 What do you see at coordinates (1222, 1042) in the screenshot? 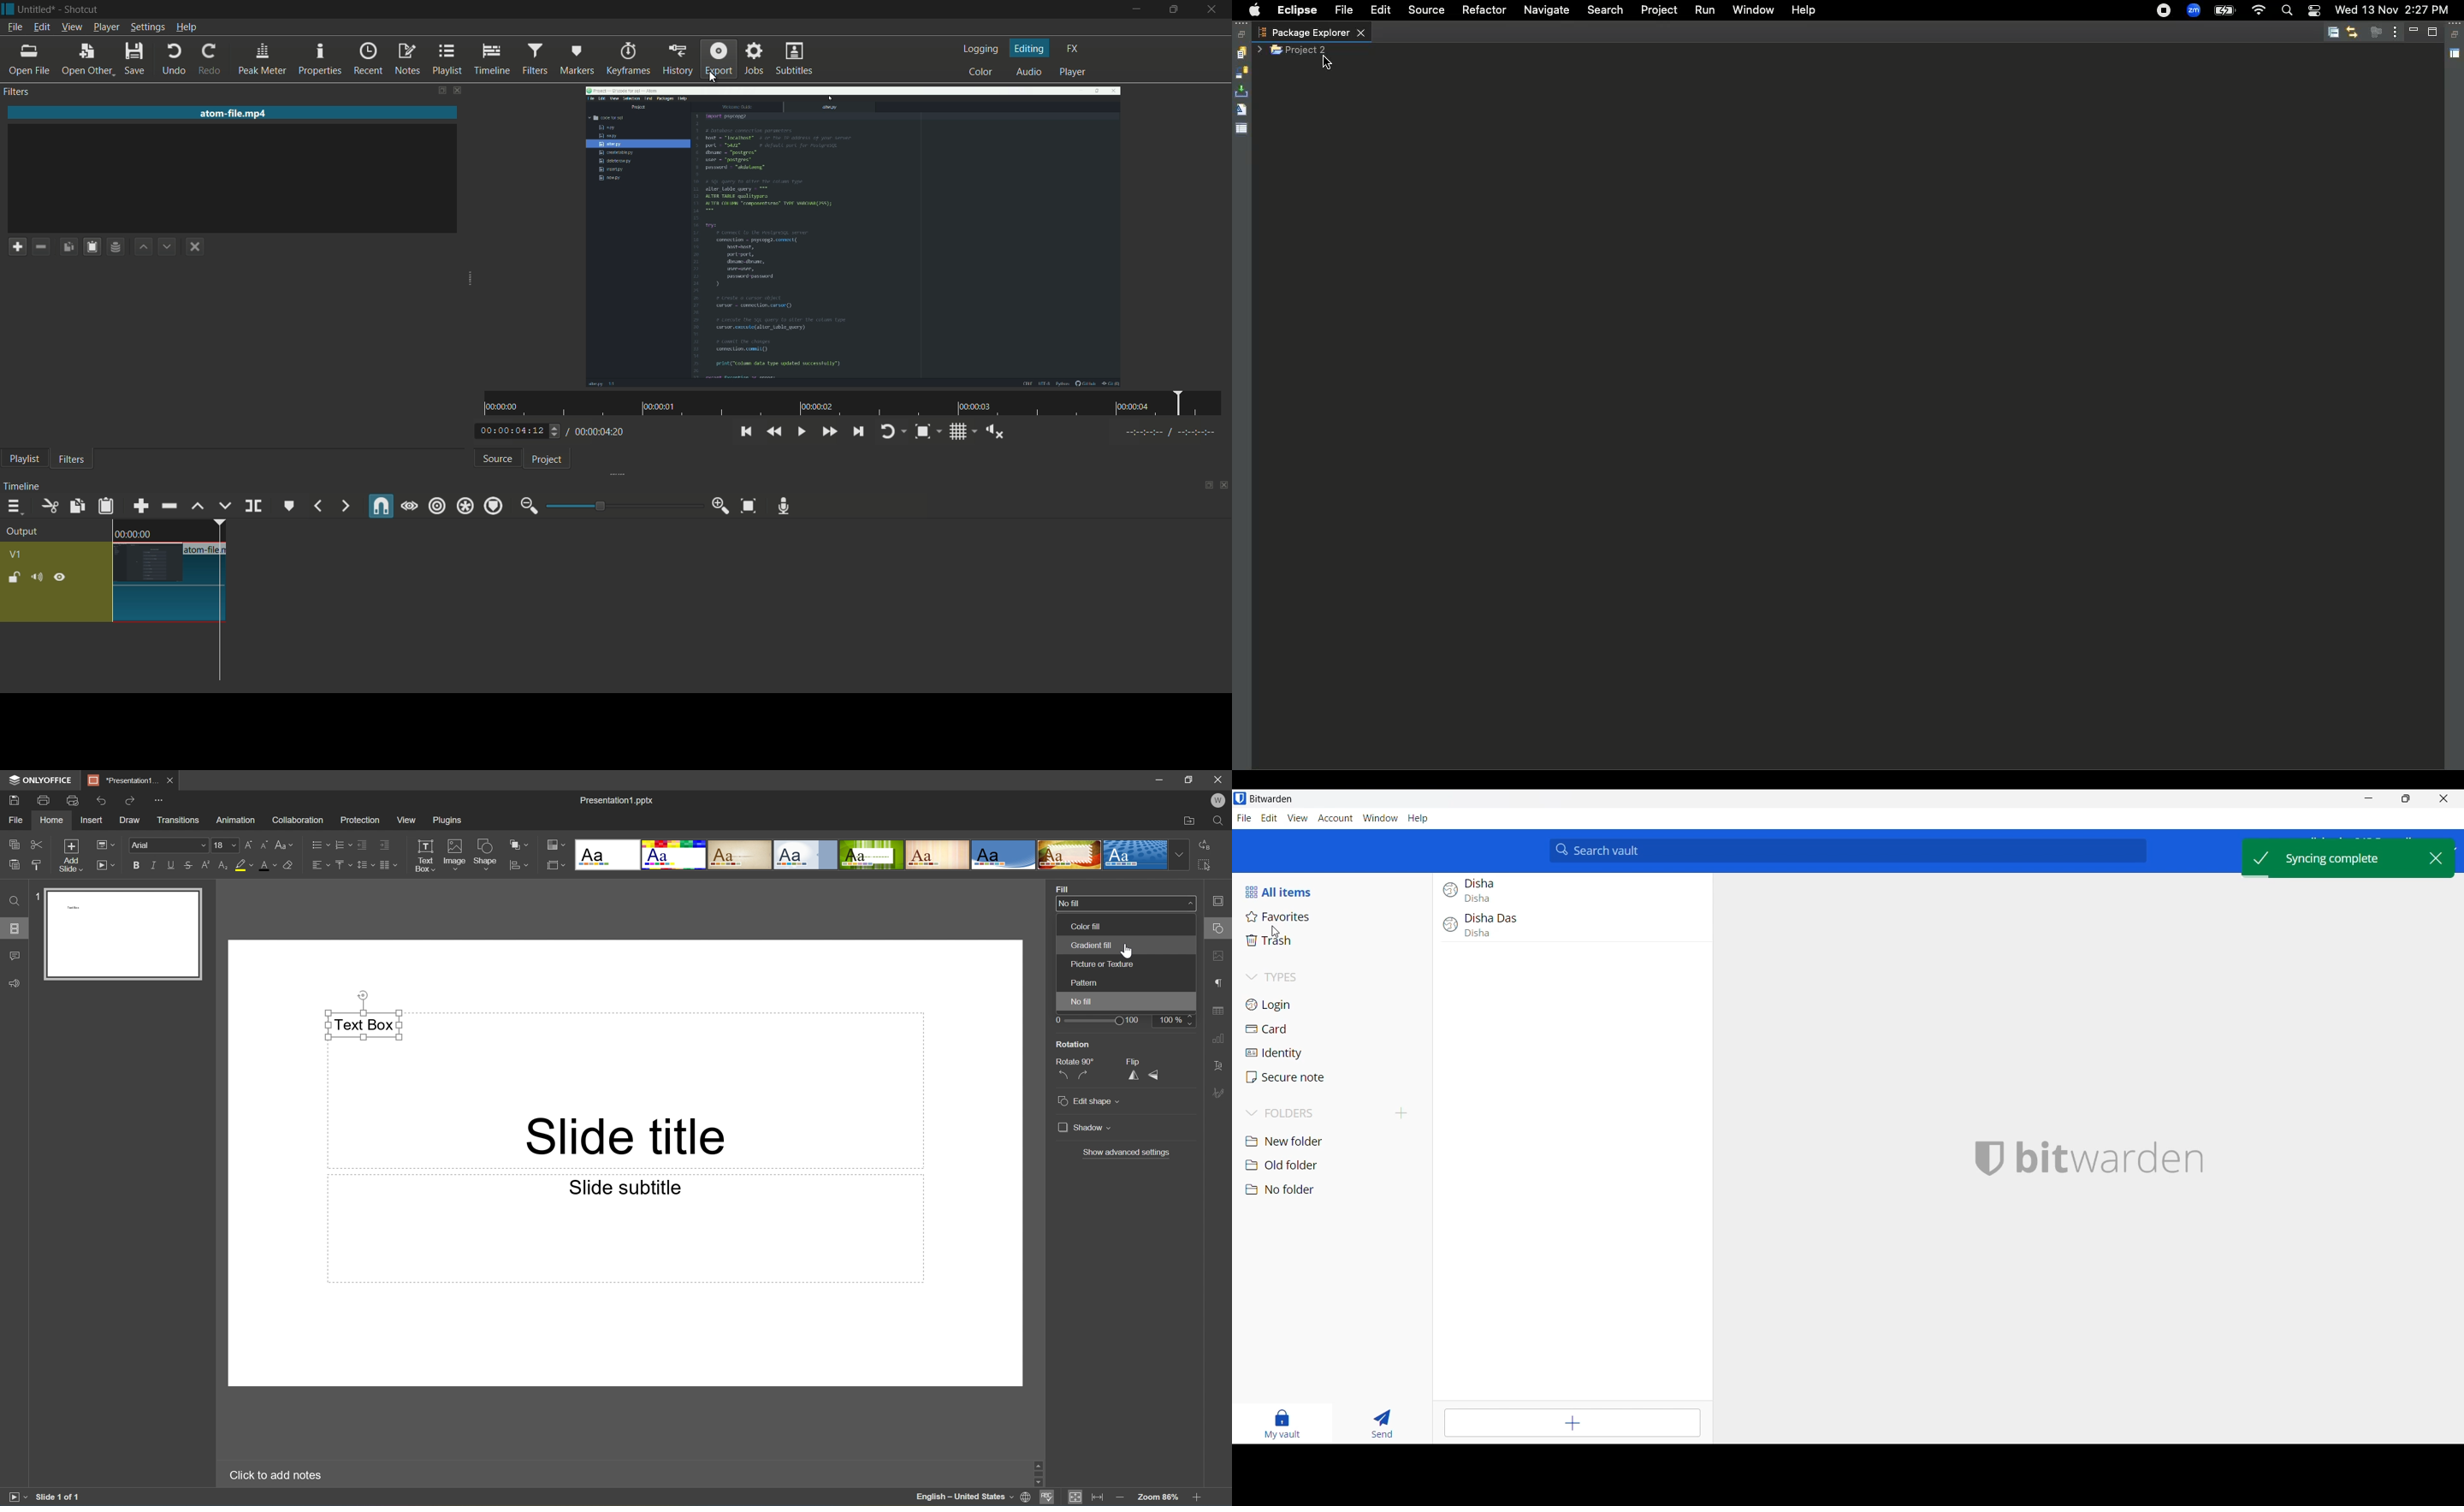
I see `Chart settings` at bounding box center [1222, 1042].